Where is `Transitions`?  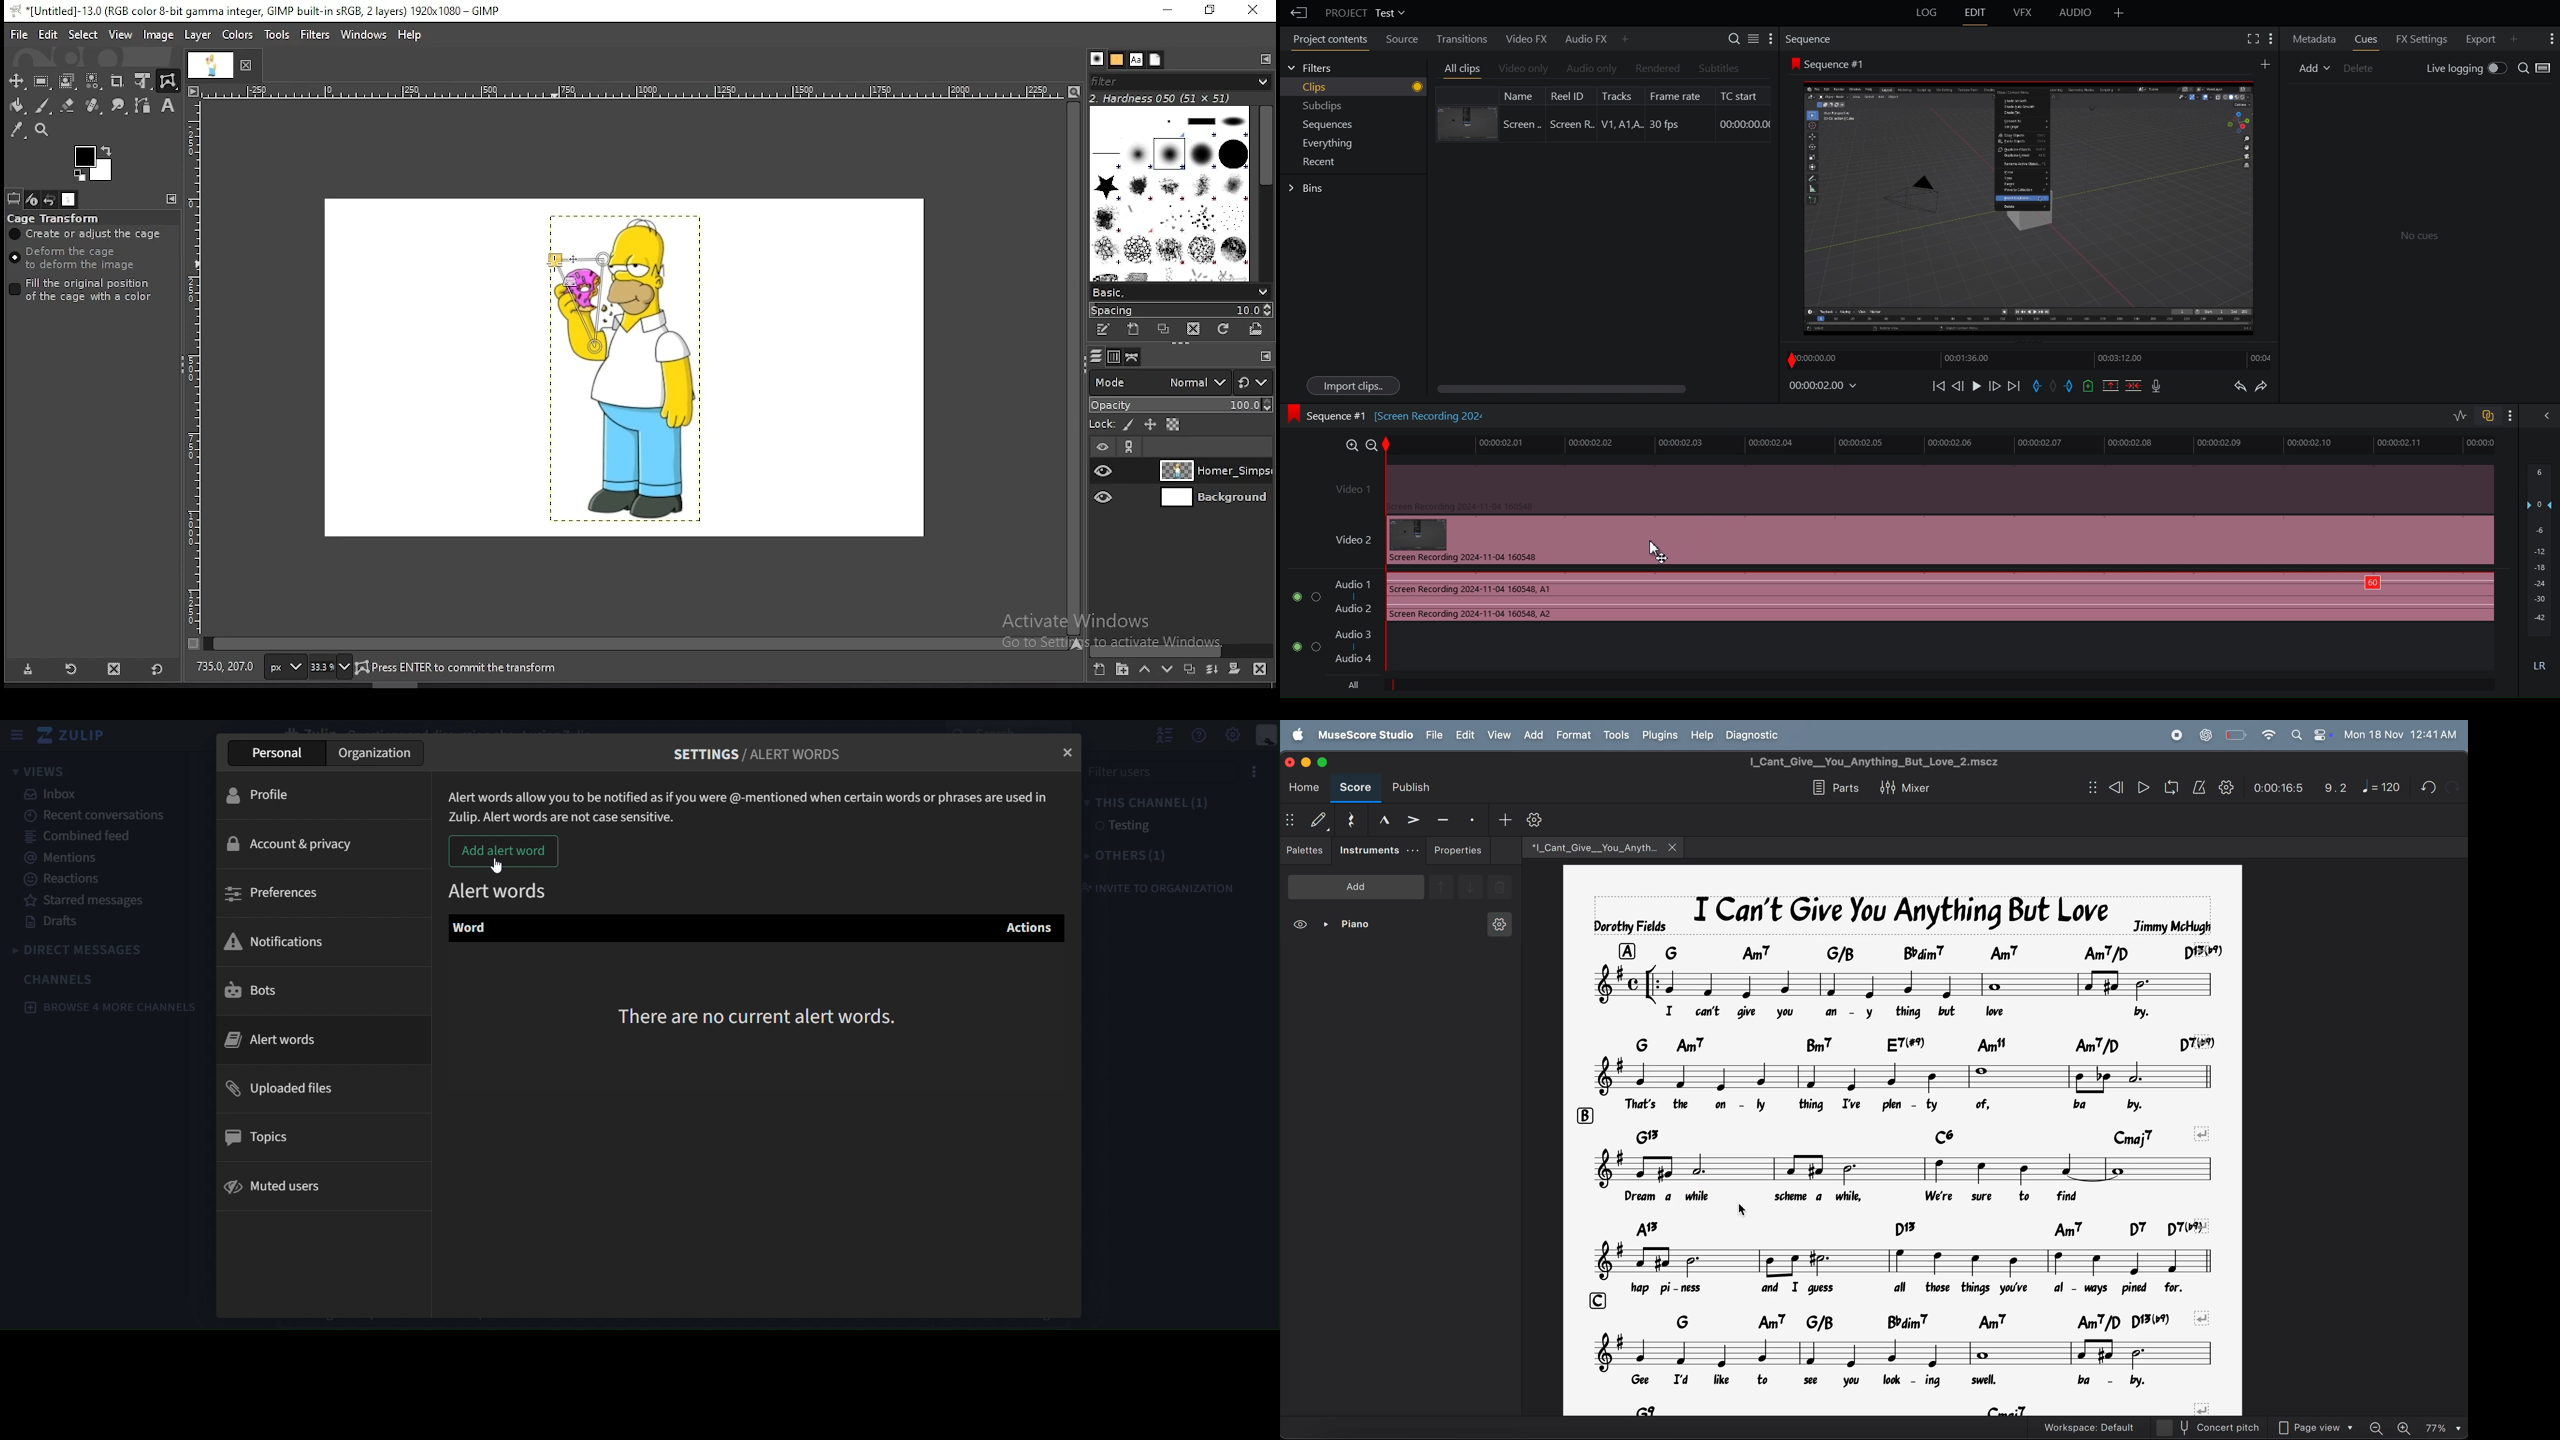 Transitions is located at coordinates (1458, 38).